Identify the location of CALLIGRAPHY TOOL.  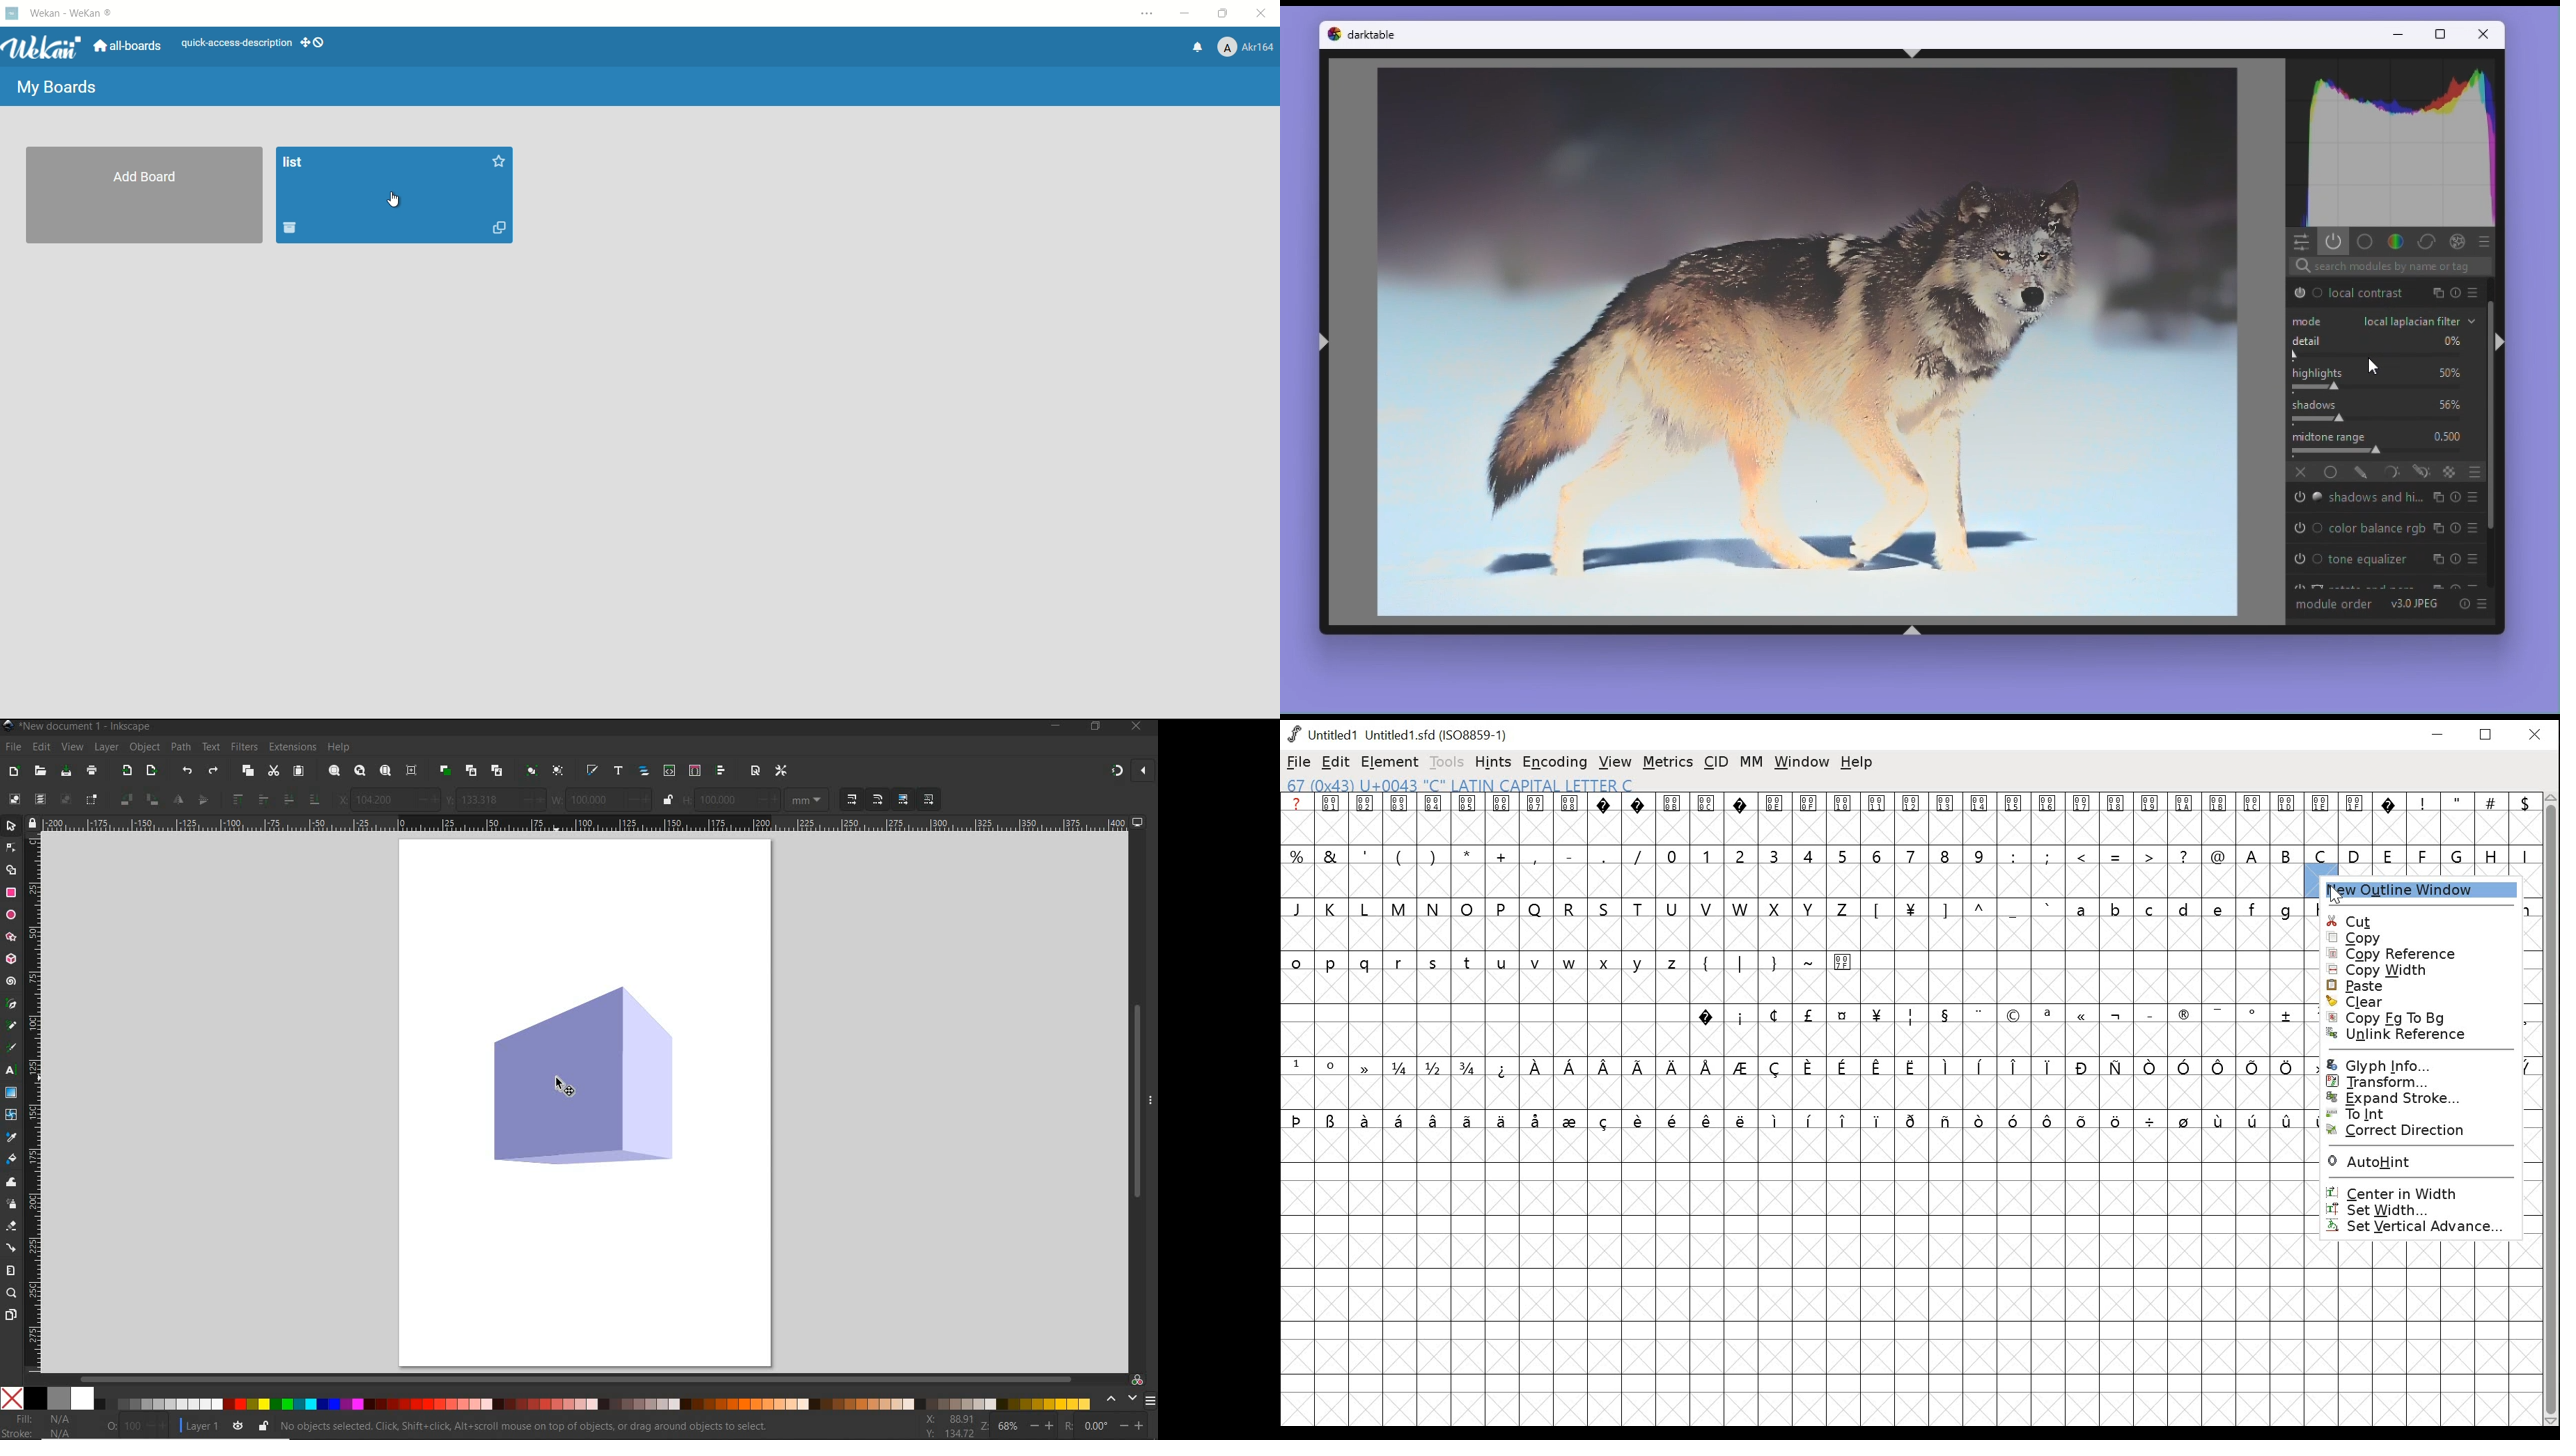
(11, 1048).